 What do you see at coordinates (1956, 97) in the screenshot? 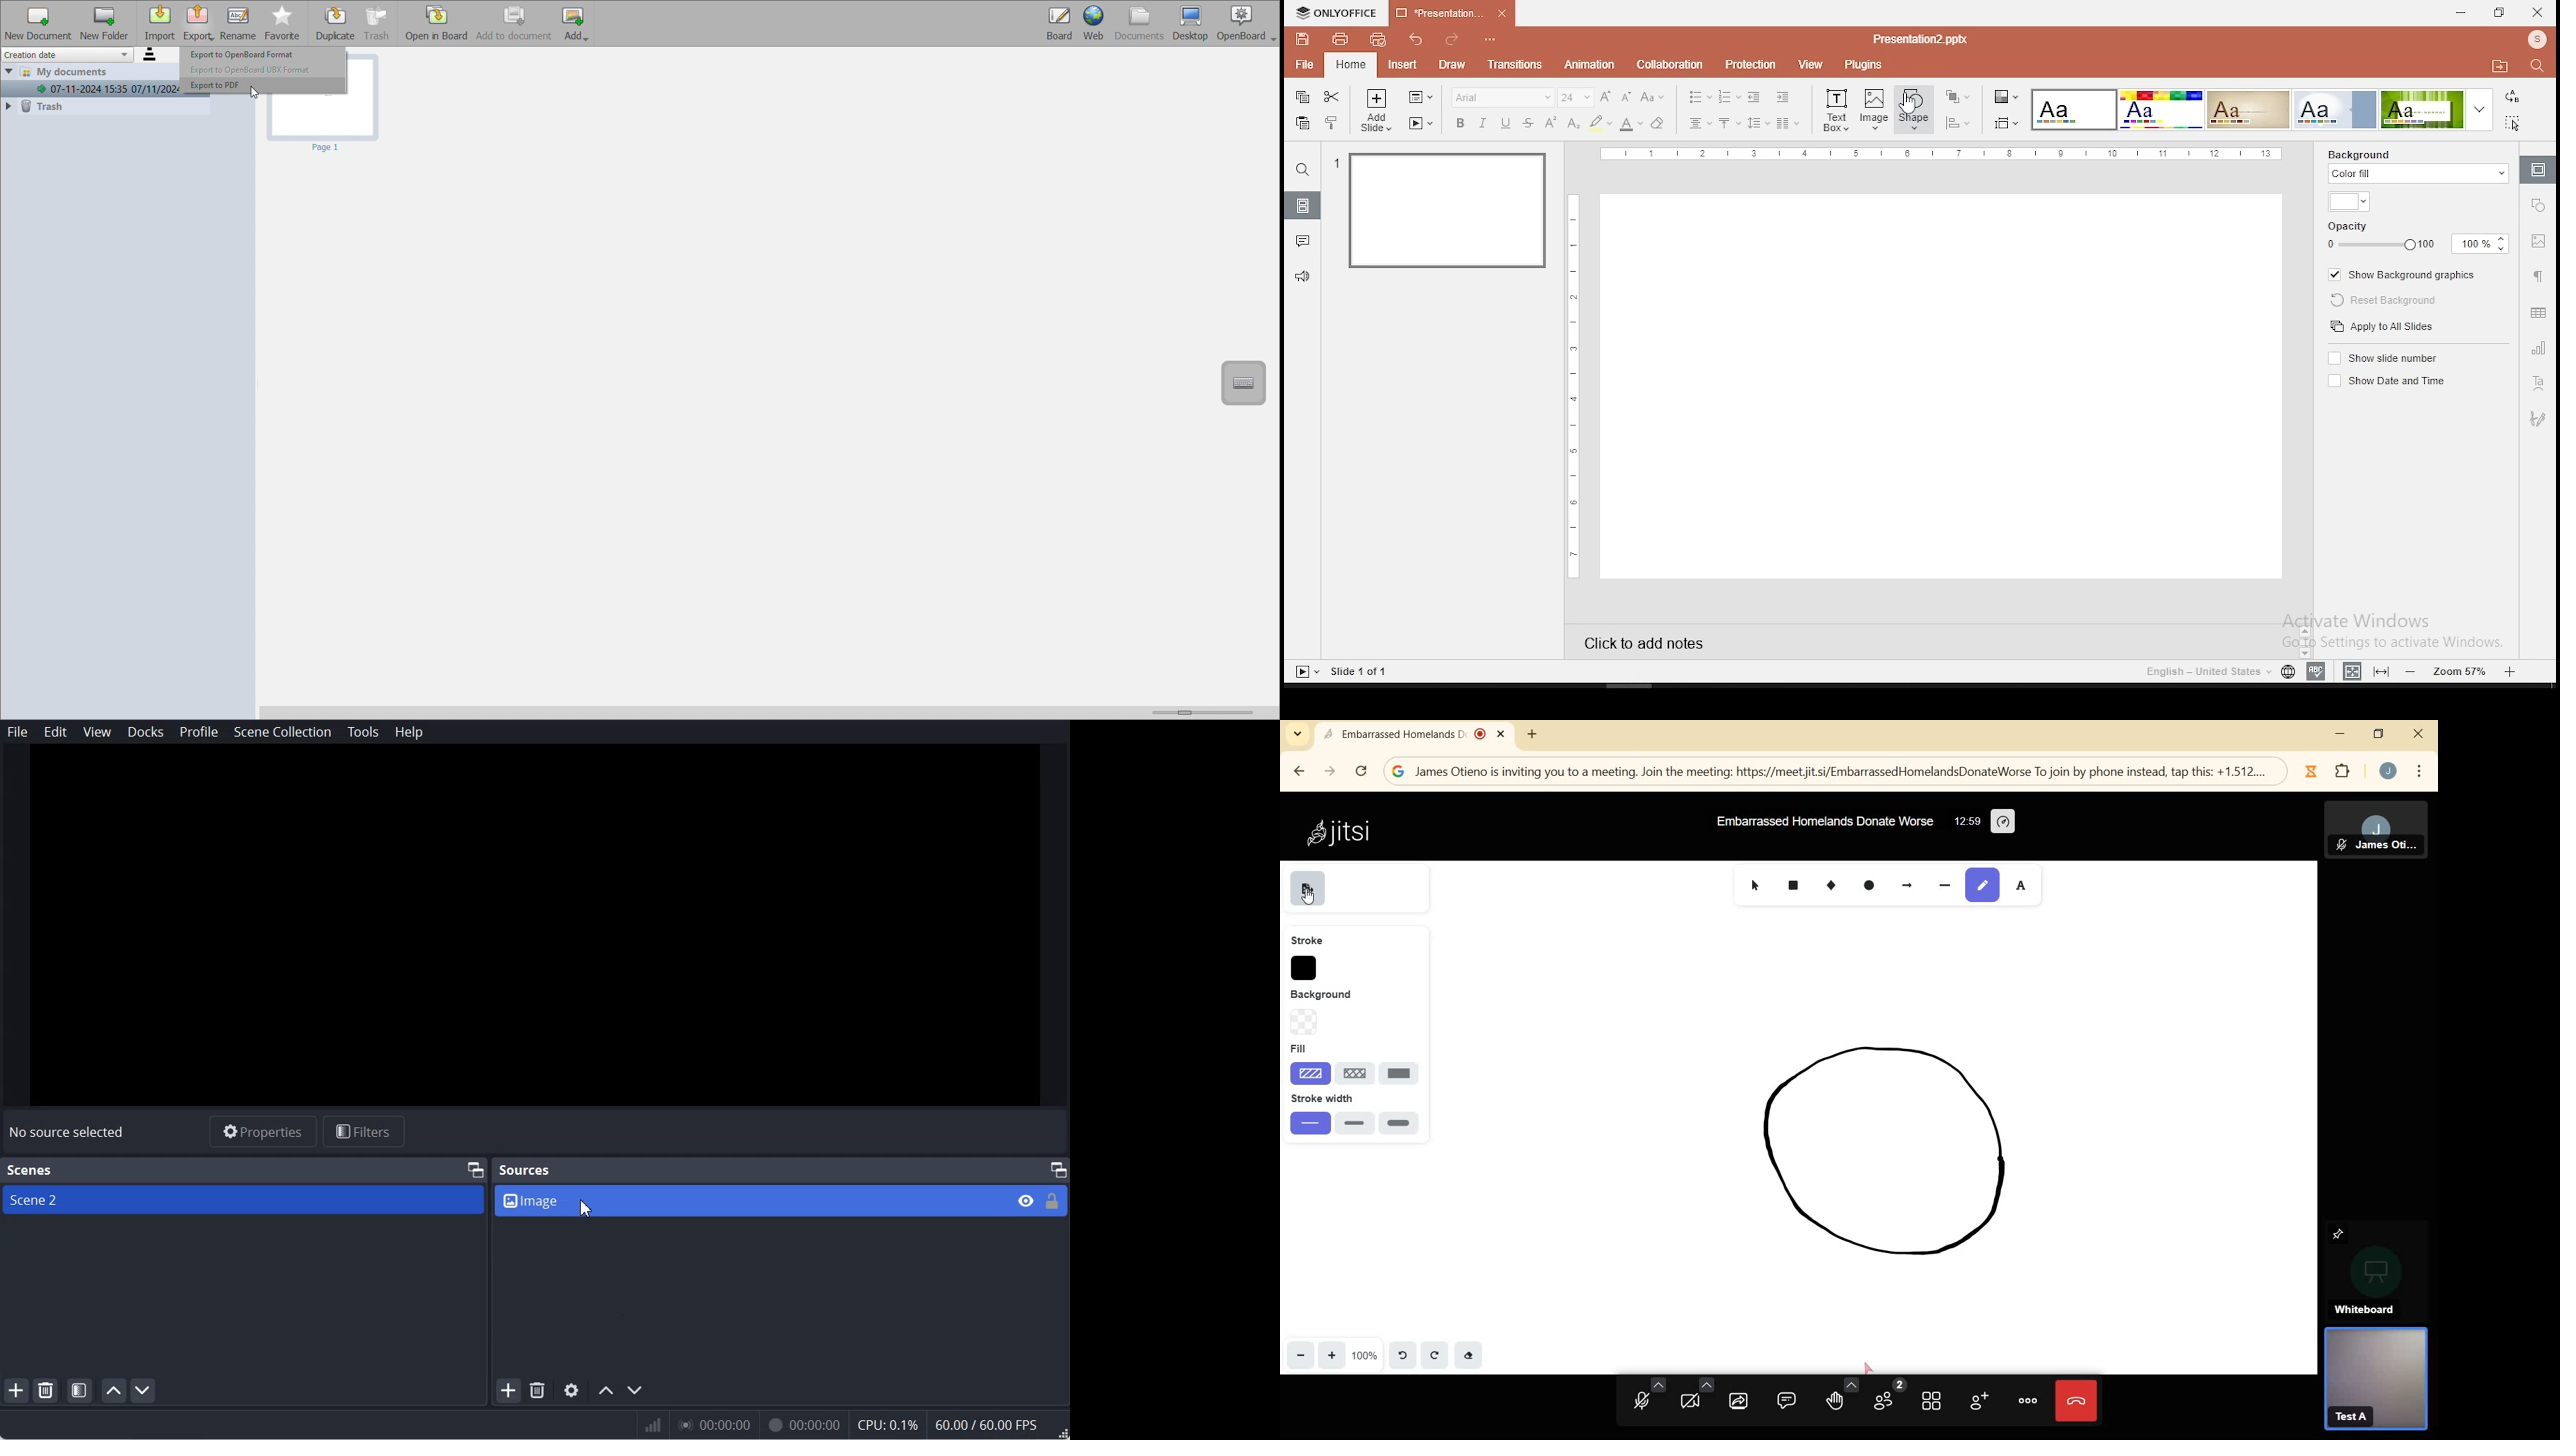
I see `arrange shapes` at bounding box center [1956, 97].